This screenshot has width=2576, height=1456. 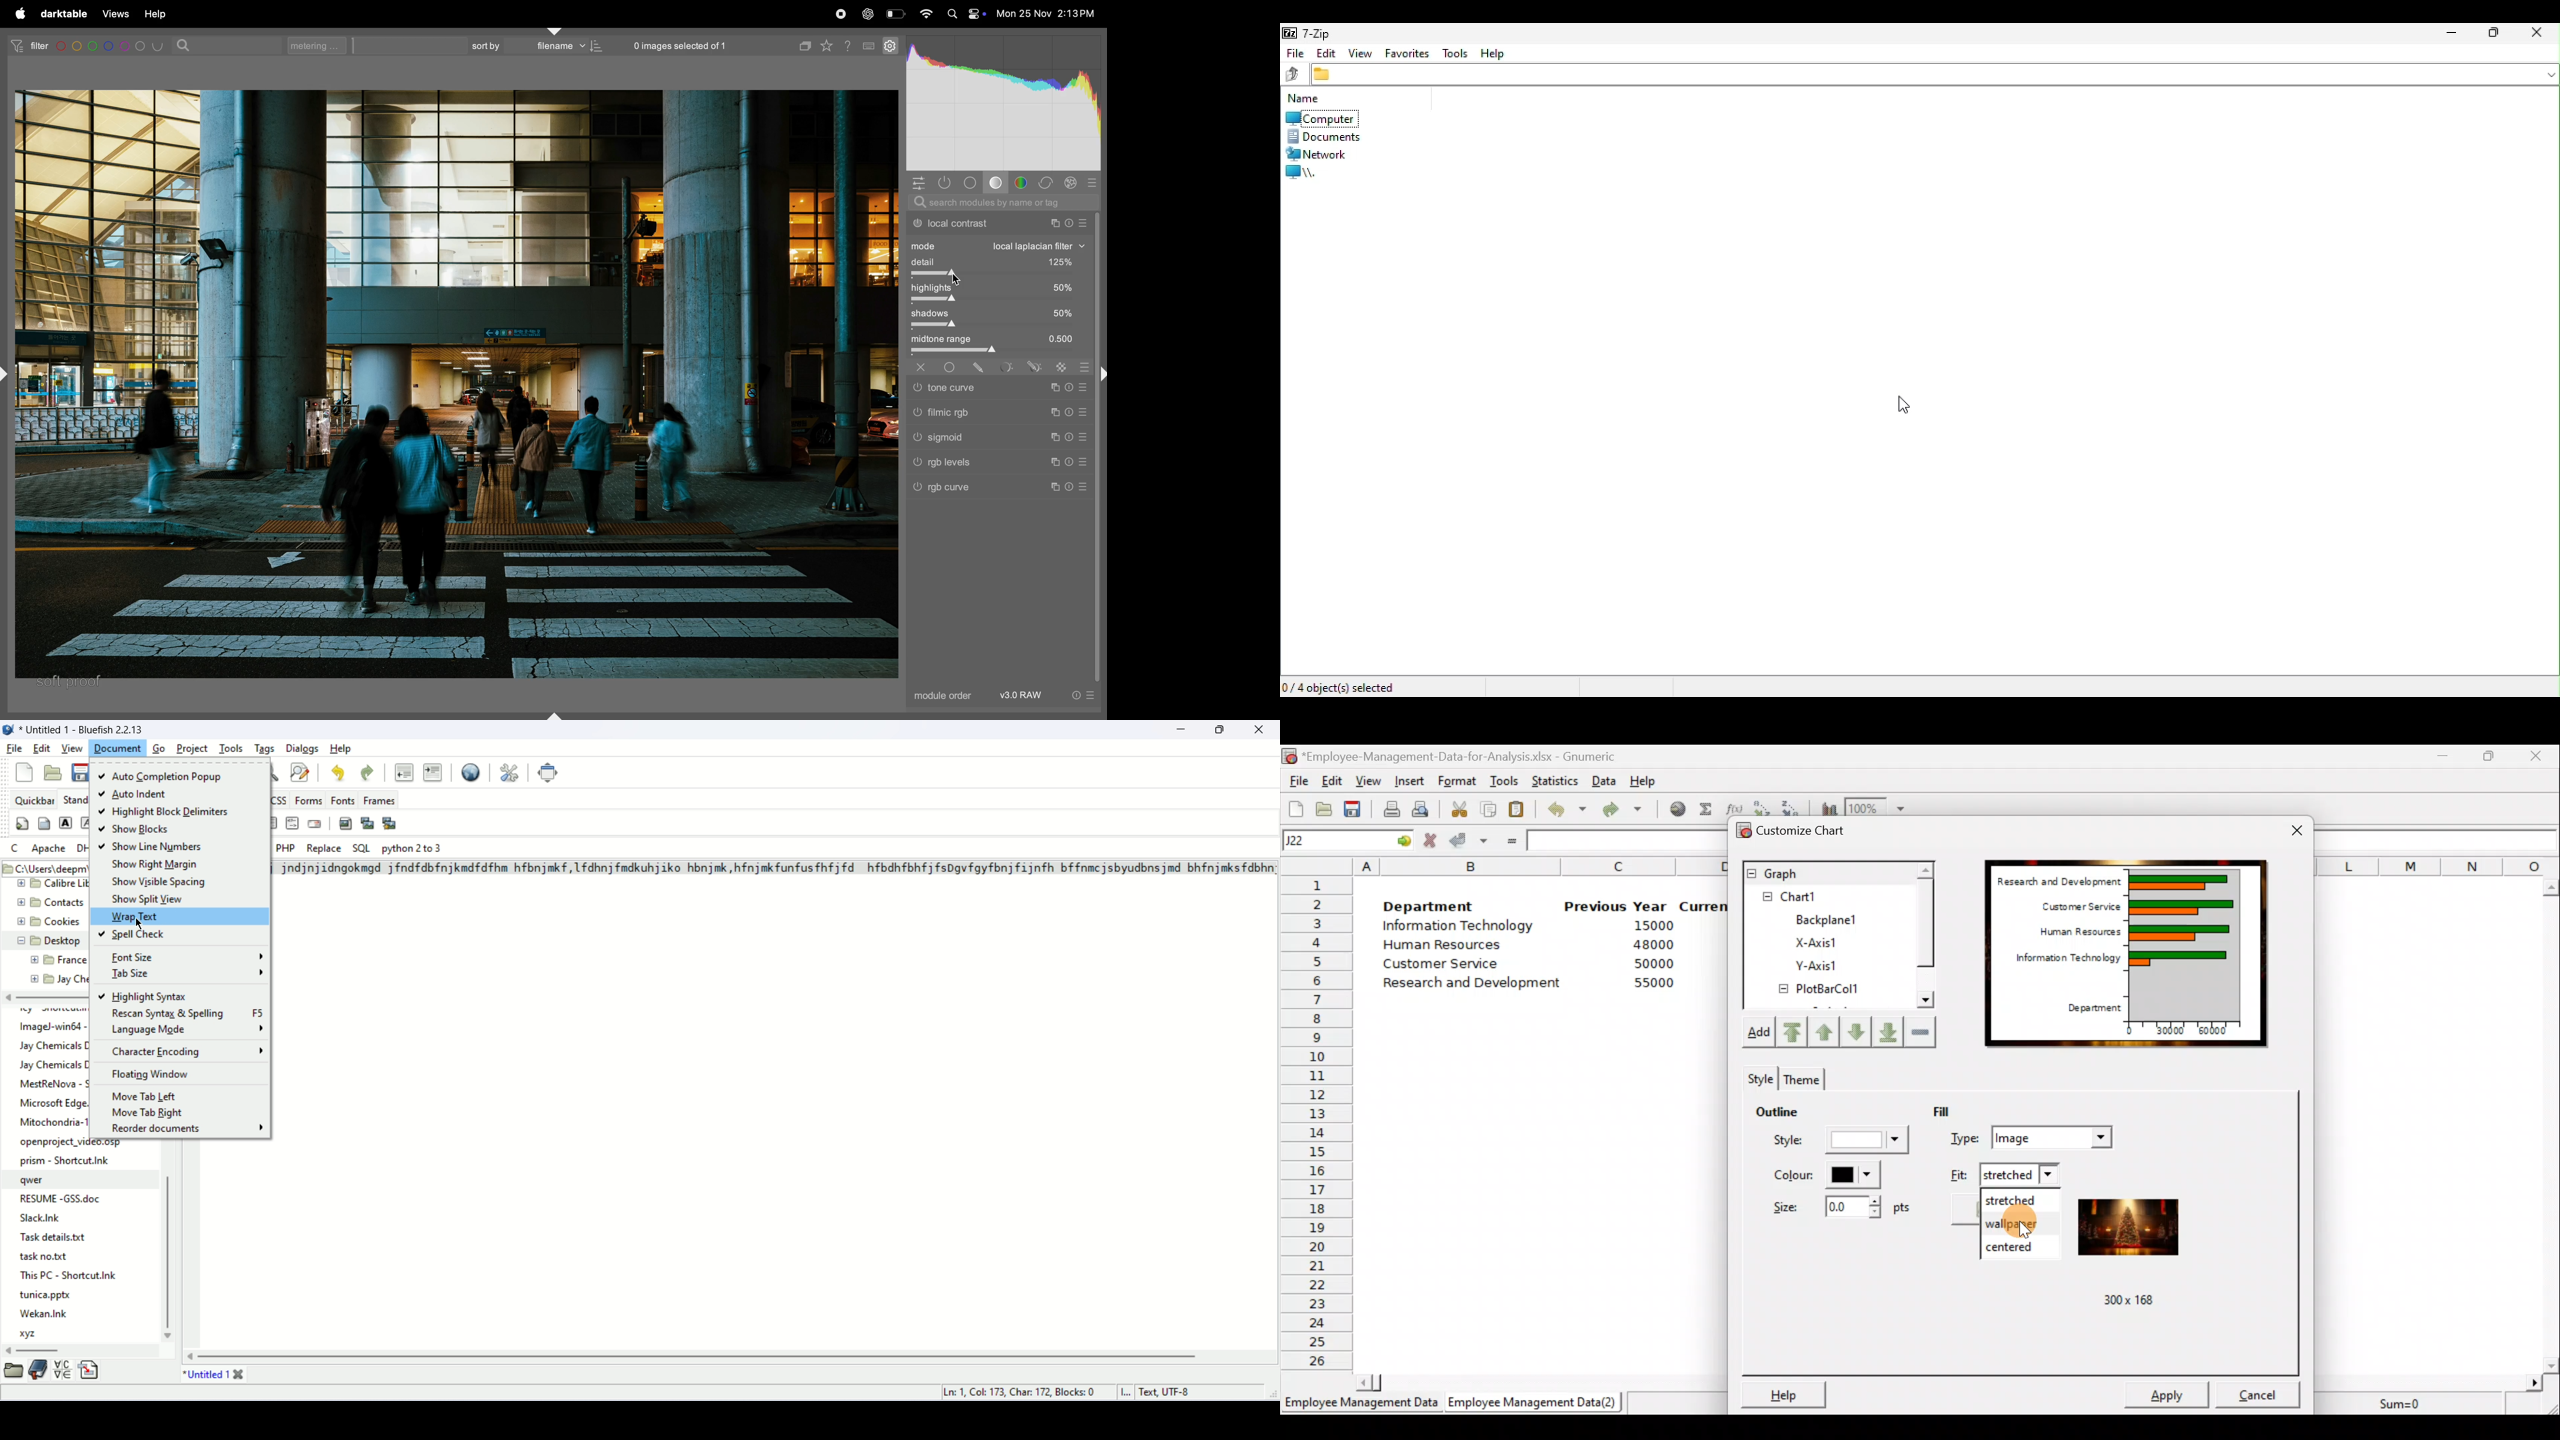 I want to click on bookmark, so click(x=37, y=1373).